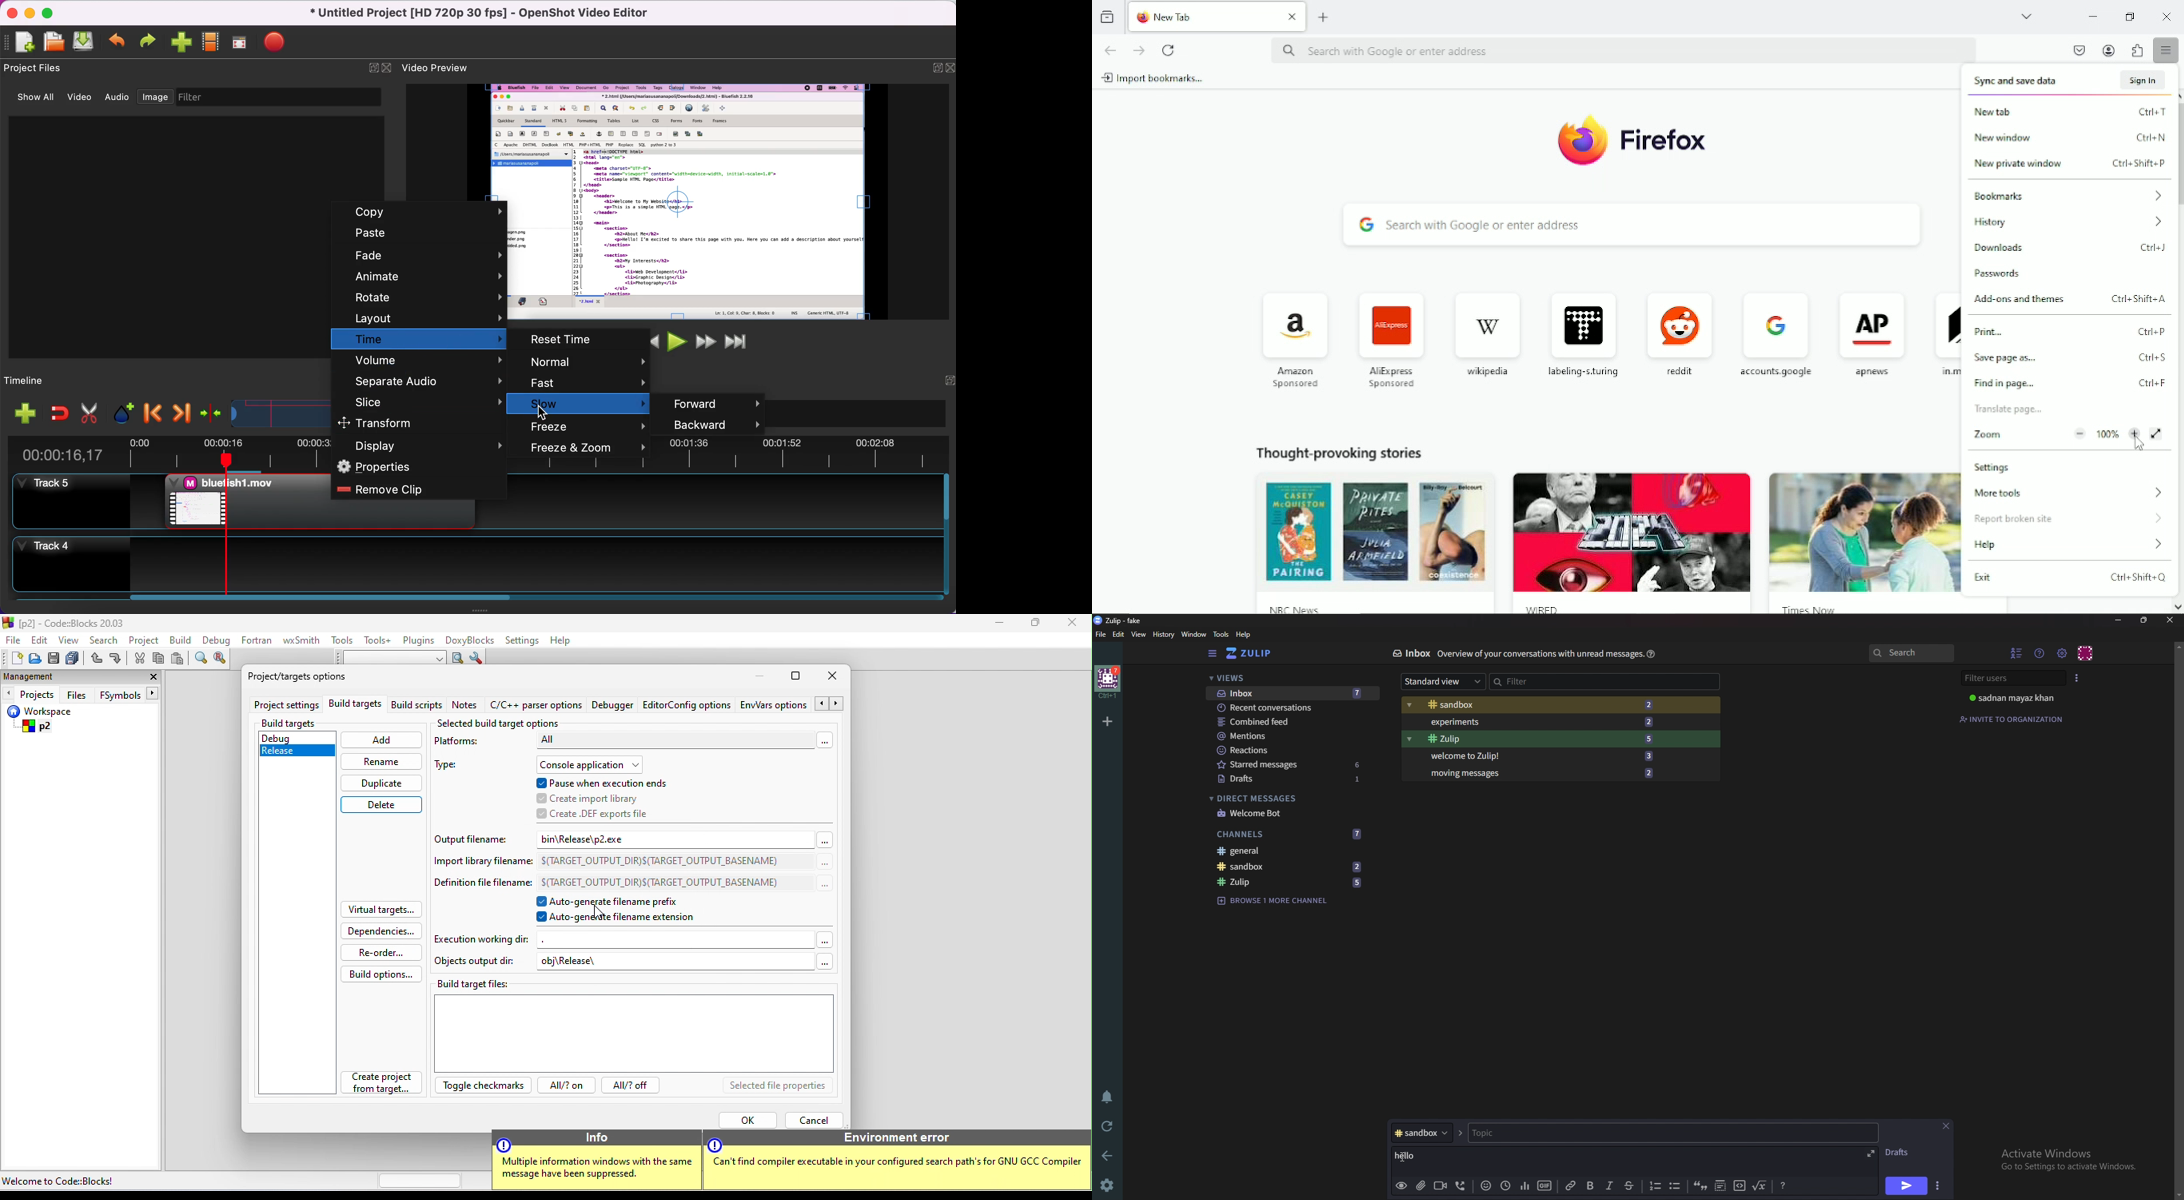 This screenshot has width=2184, height=1204. Describe the element at coordinates (476, 838) in the screenshot. I see `output file` at that location.